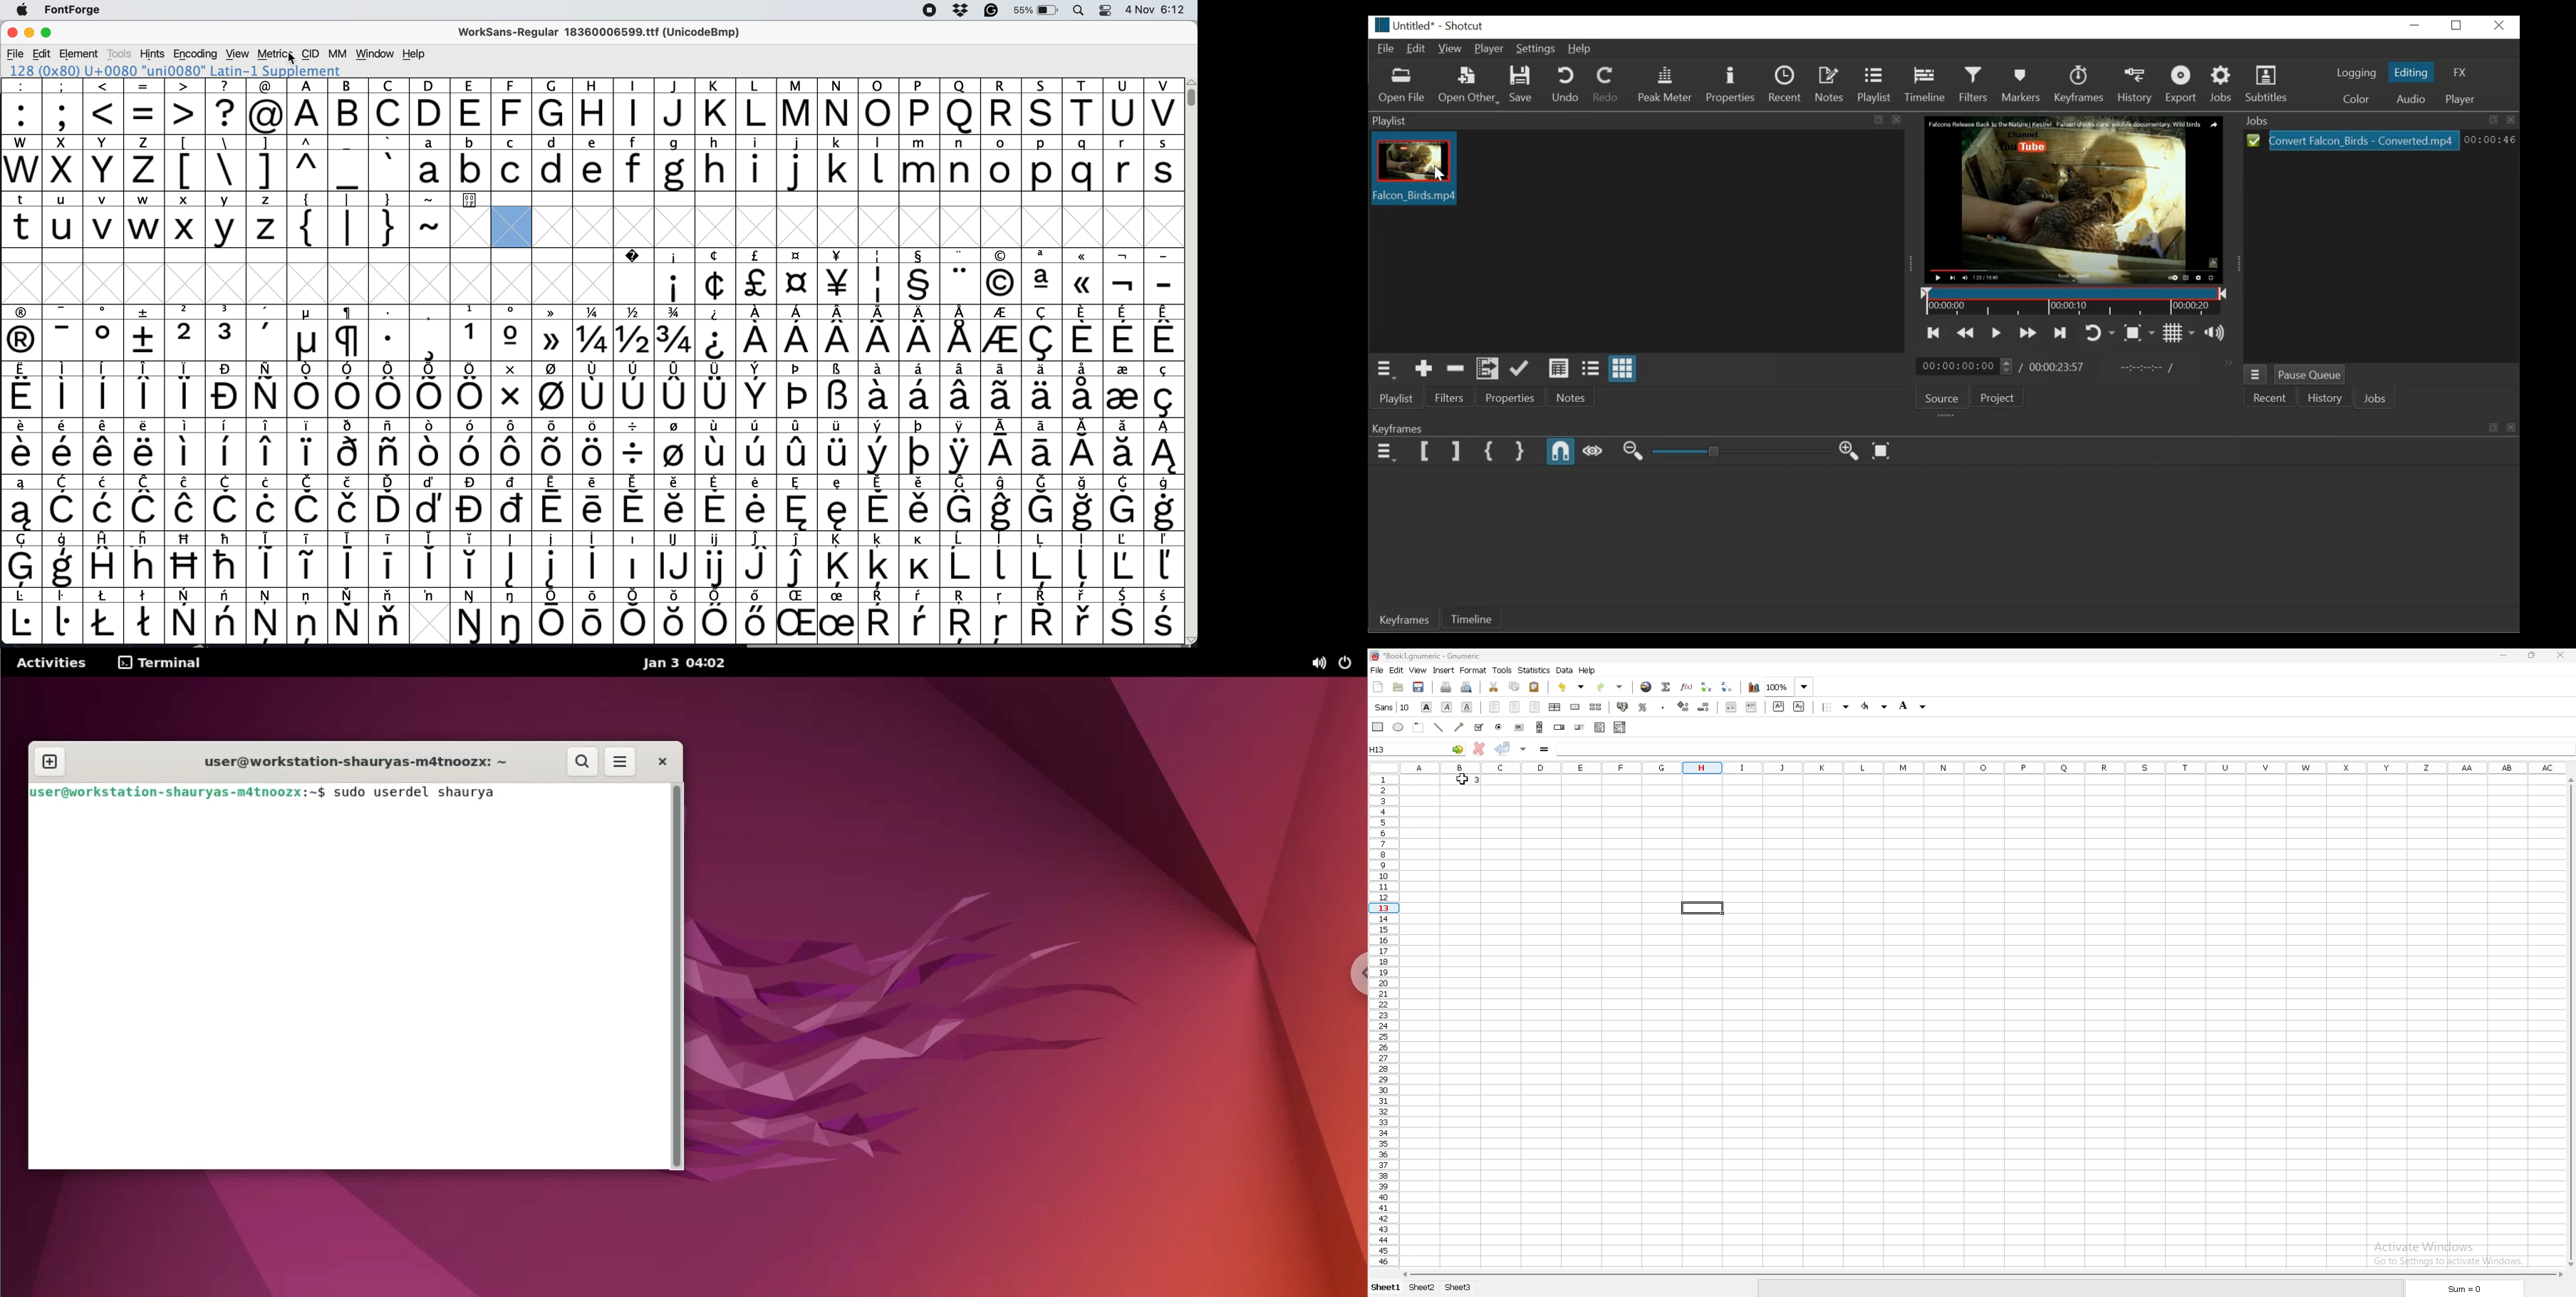  Describe the element at coordinates (592, 624) in the screenshot. I see `special letters` at that location.